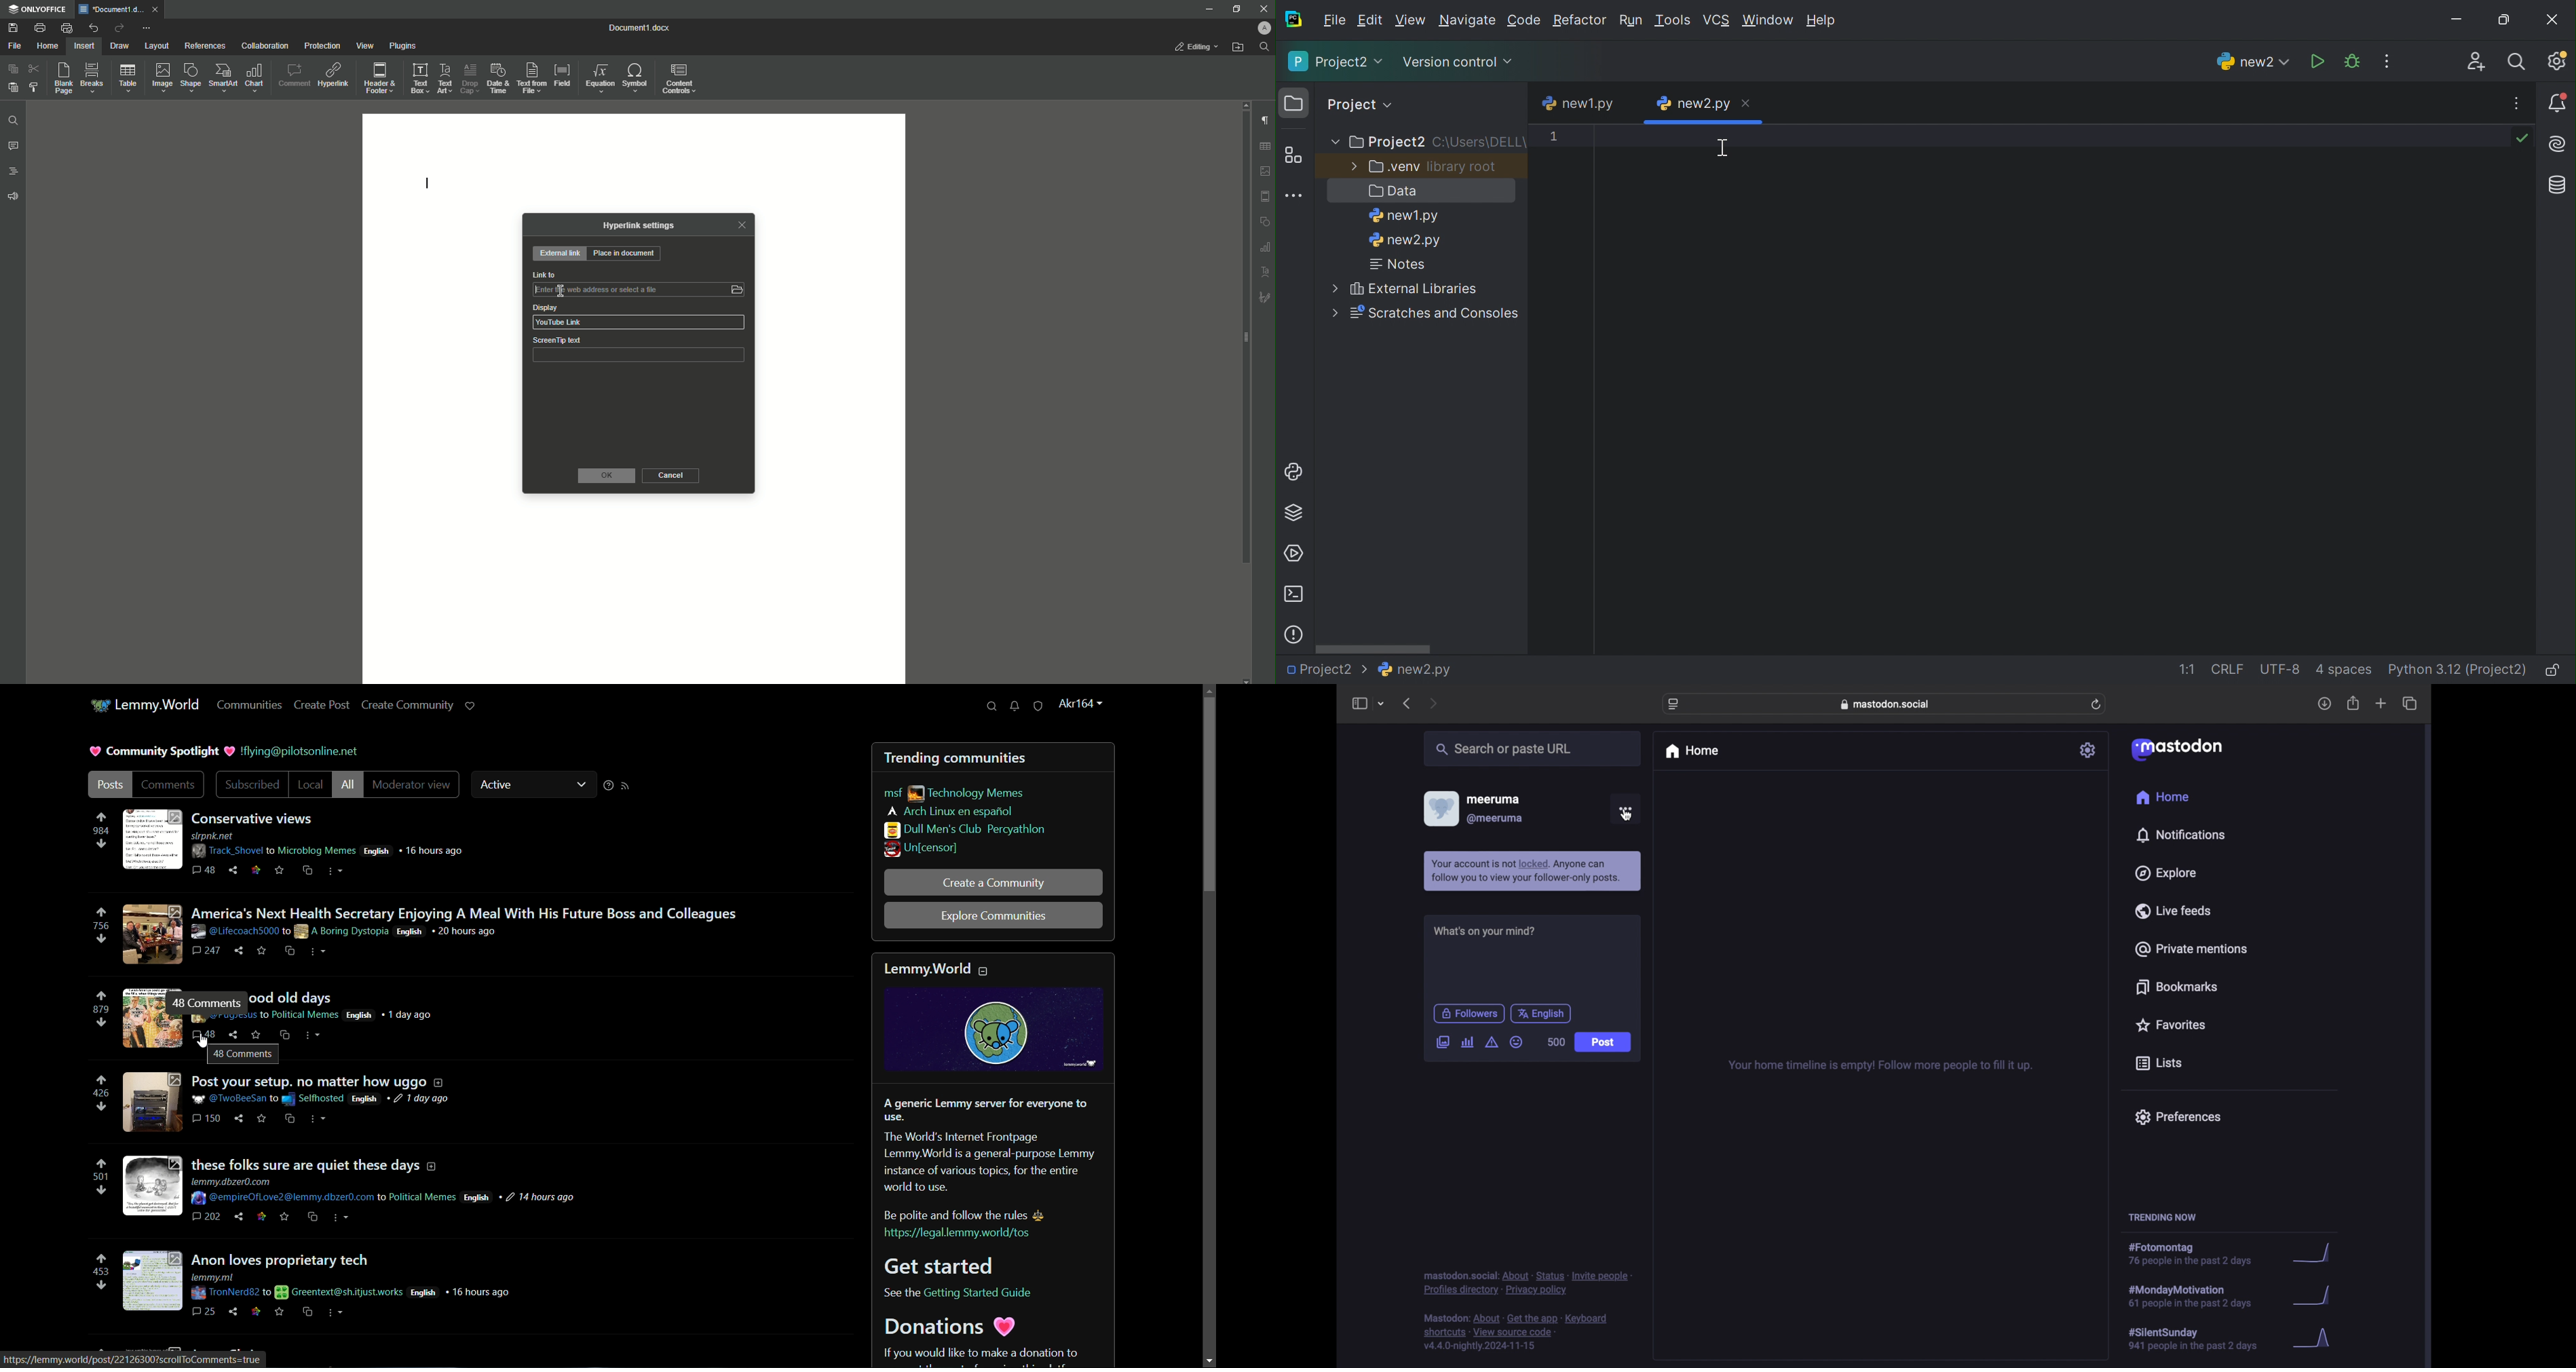 The image size is (2576, 1372). I want to click on Notes, so click(1398, 265).